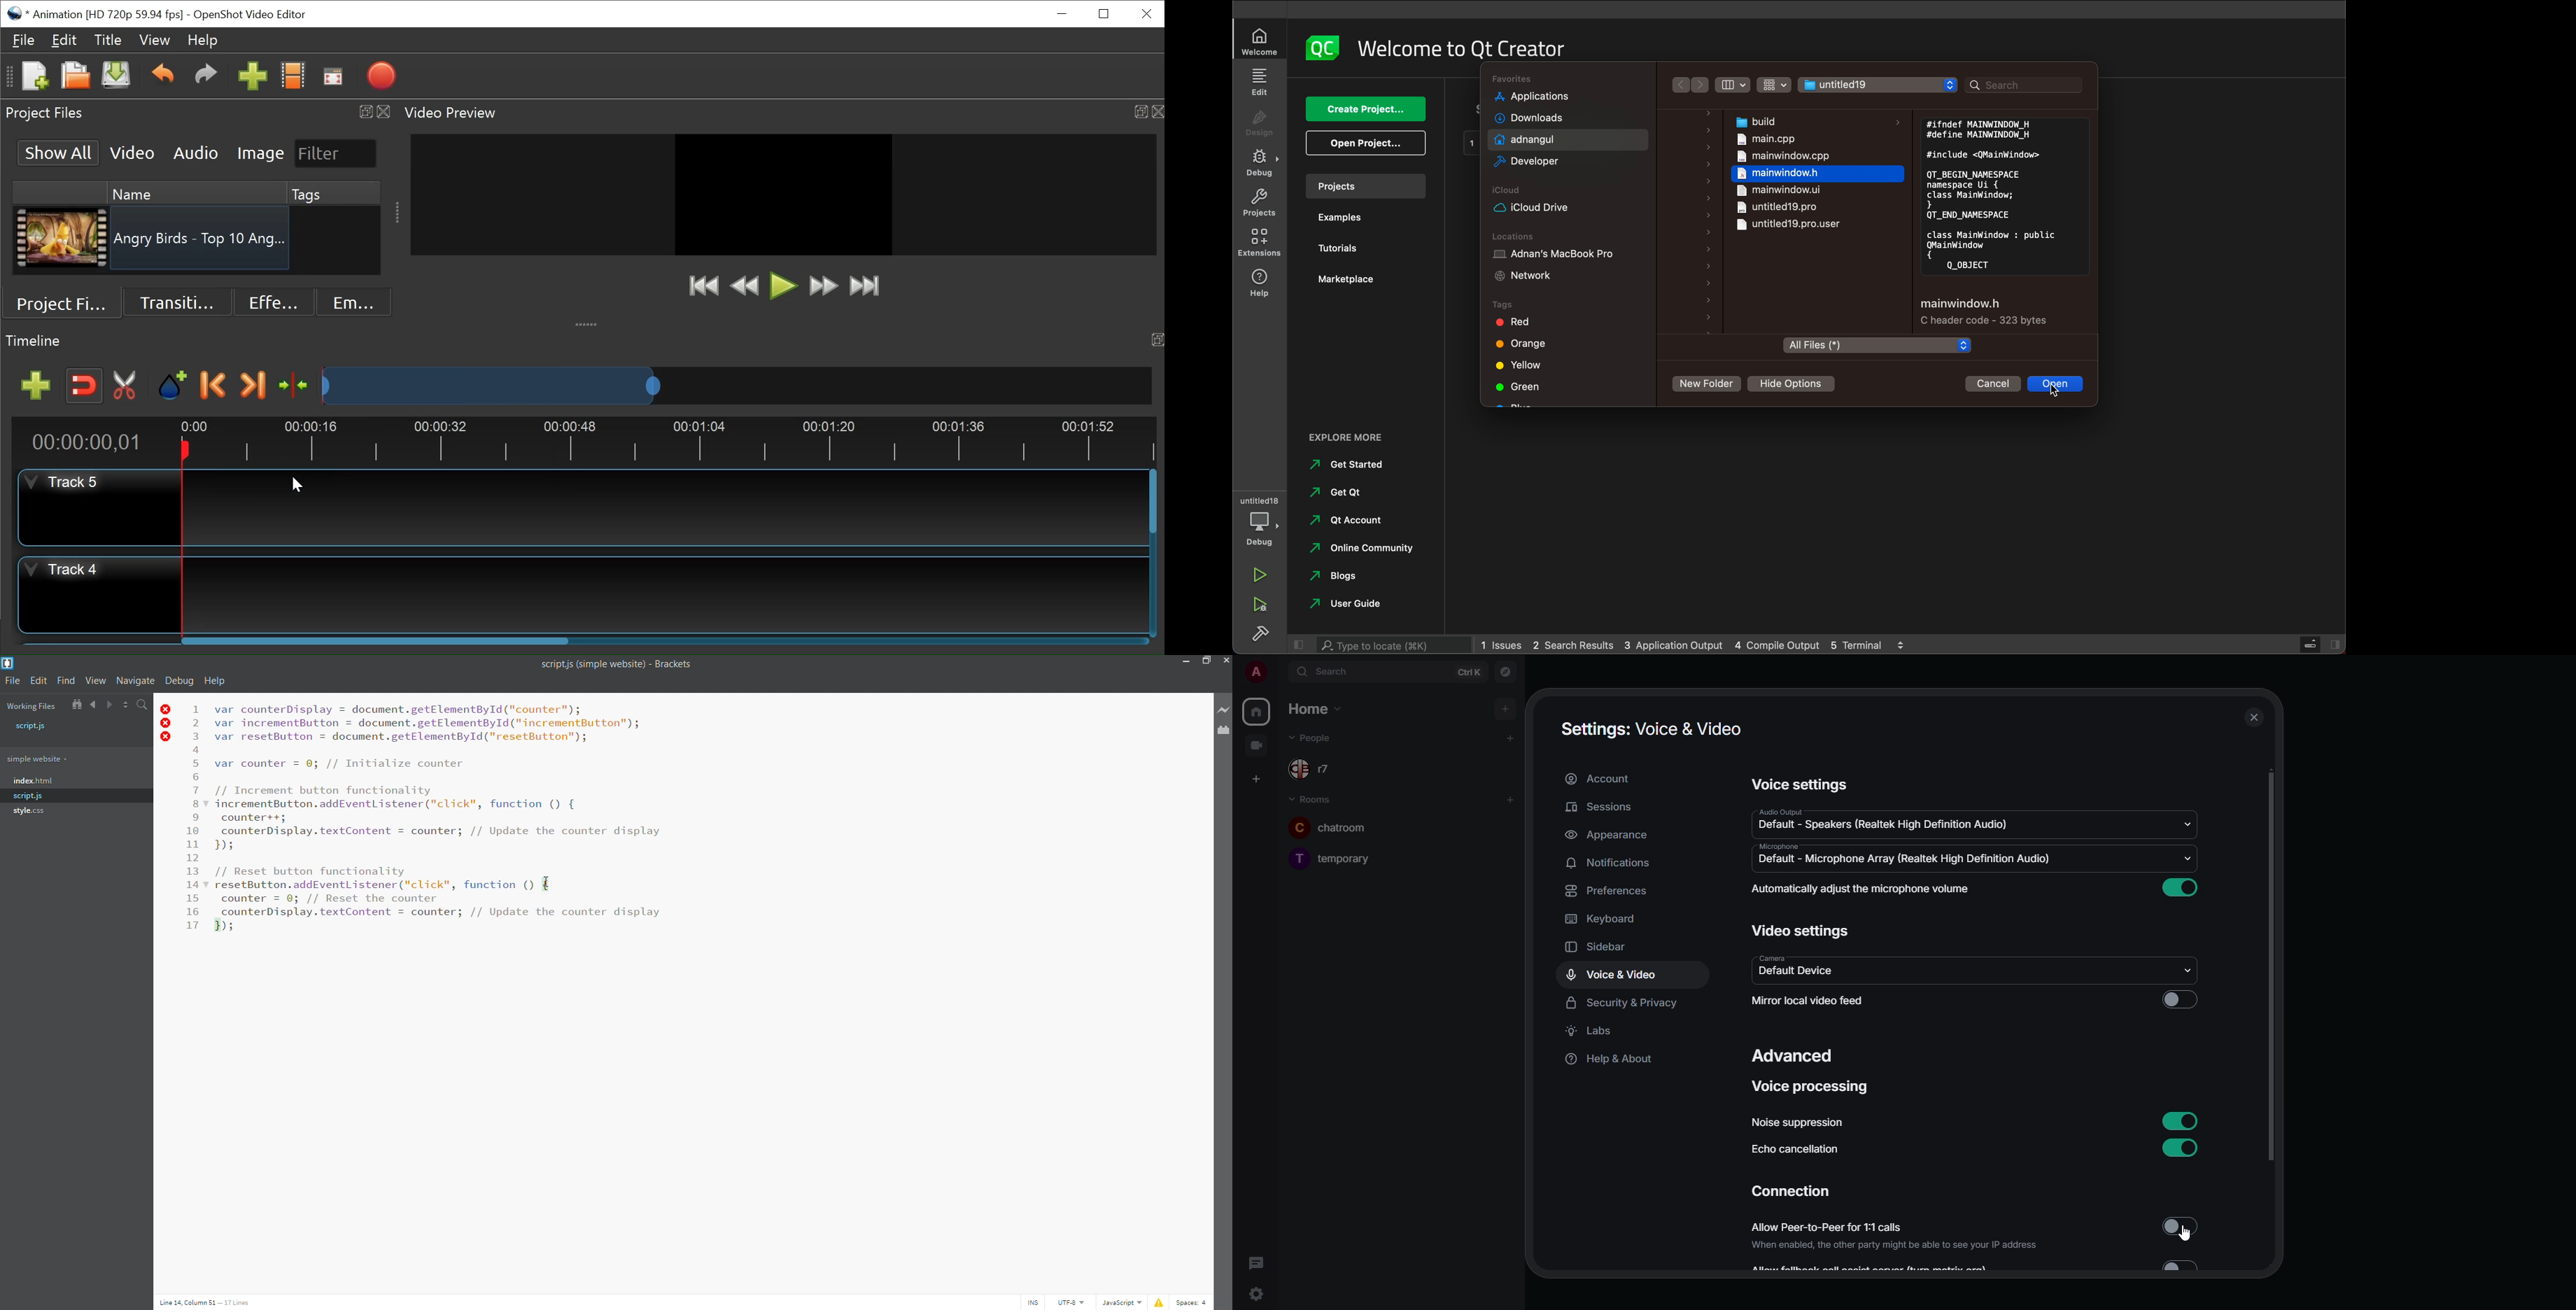 Image resolution: width=2576 pixels, height=1316 pixels. What do you see at coordinates (1793, 157) in the screenshot?
I see `main window.cpp` at bounding box center [1793, 157].